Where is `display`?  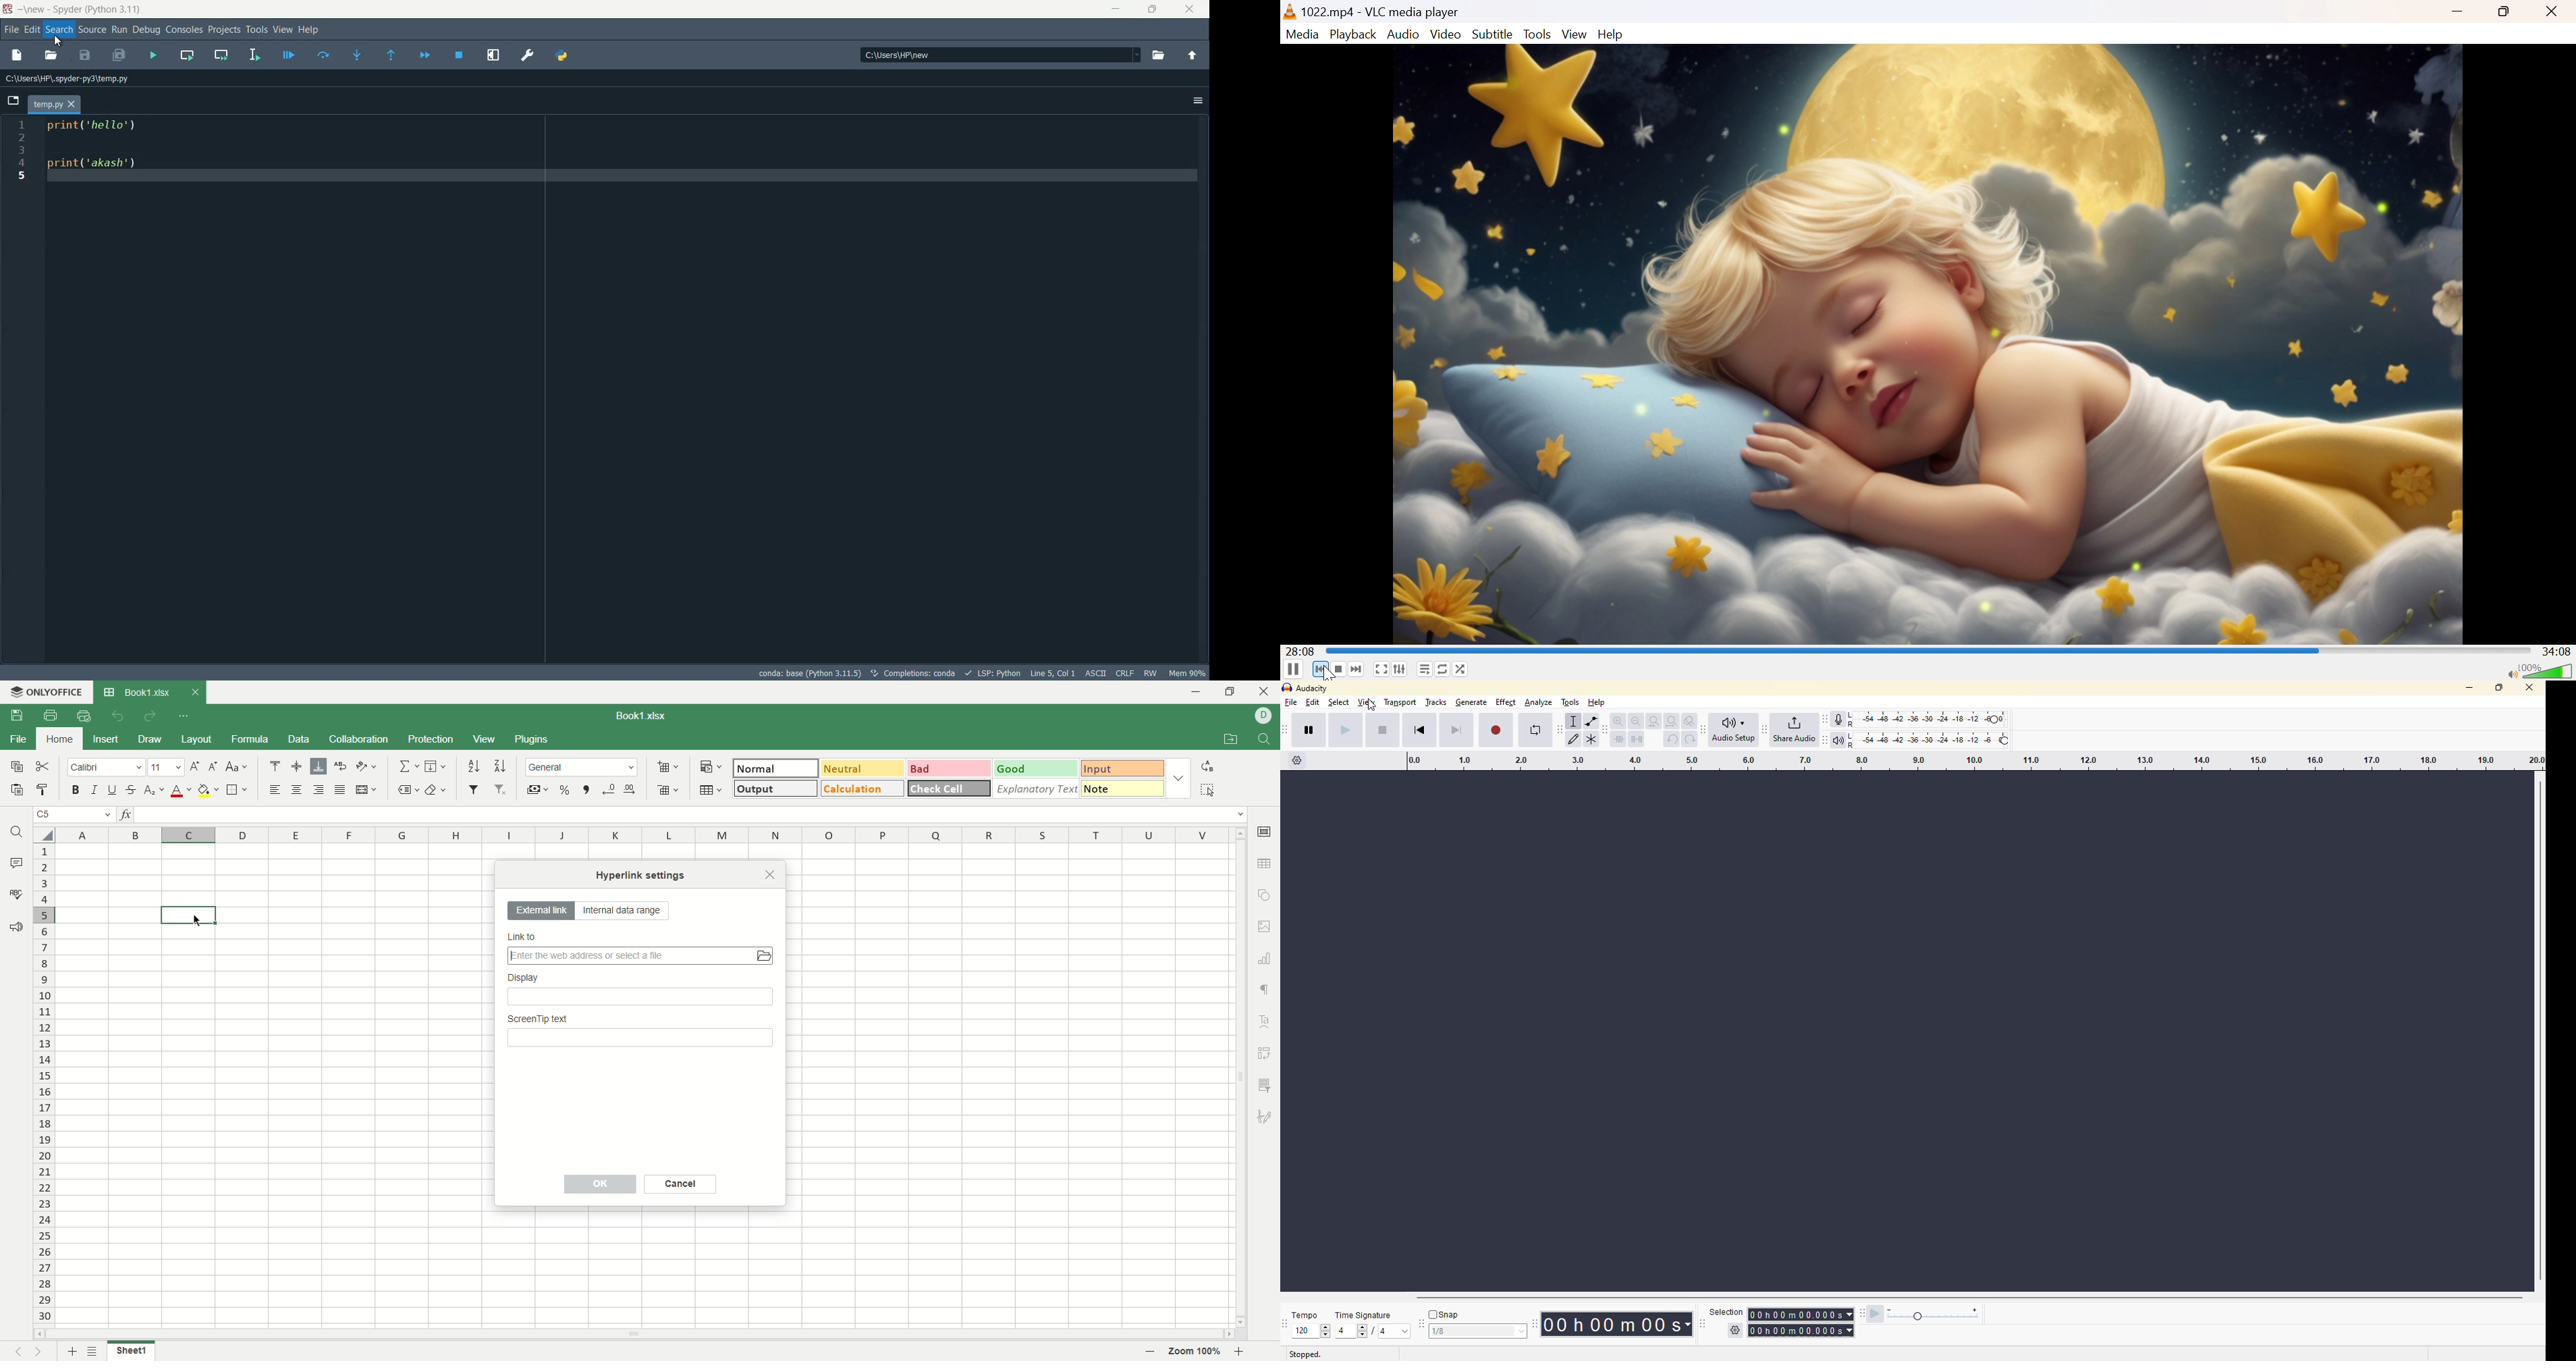
display is located at coordinates (642, 991).